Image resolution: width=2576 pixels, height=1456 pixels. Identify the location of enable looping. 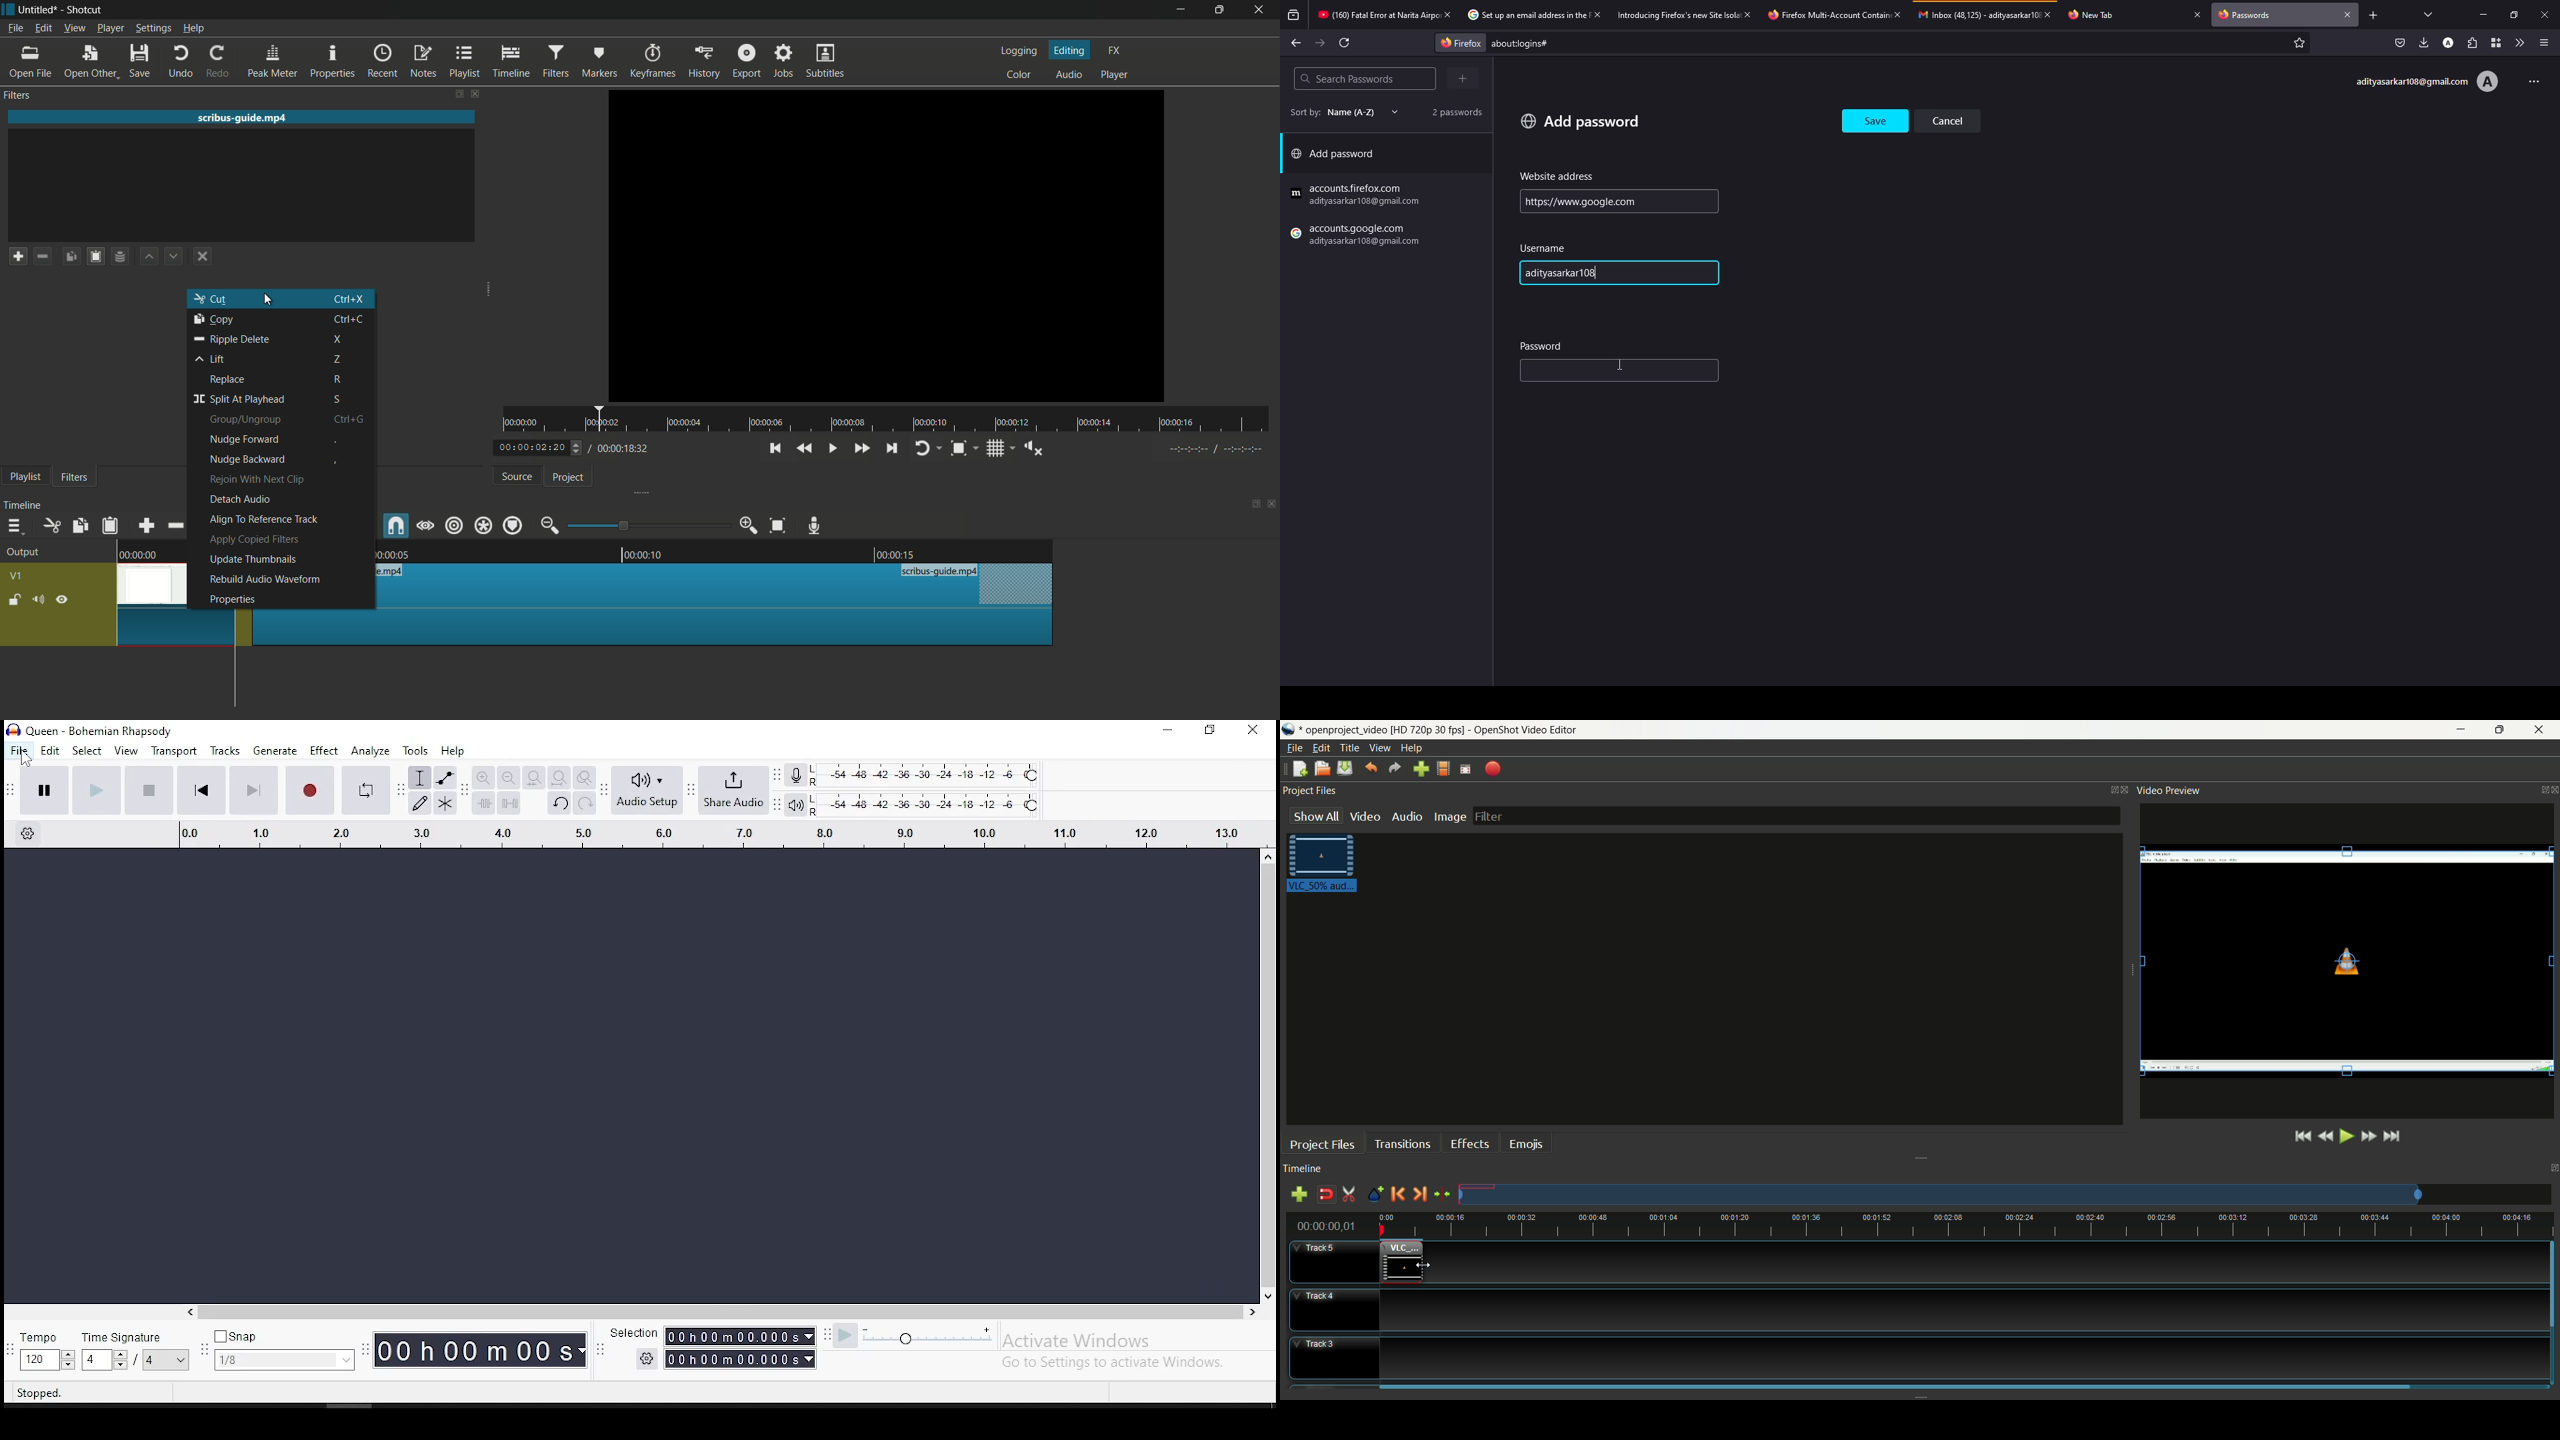
(364, 788).